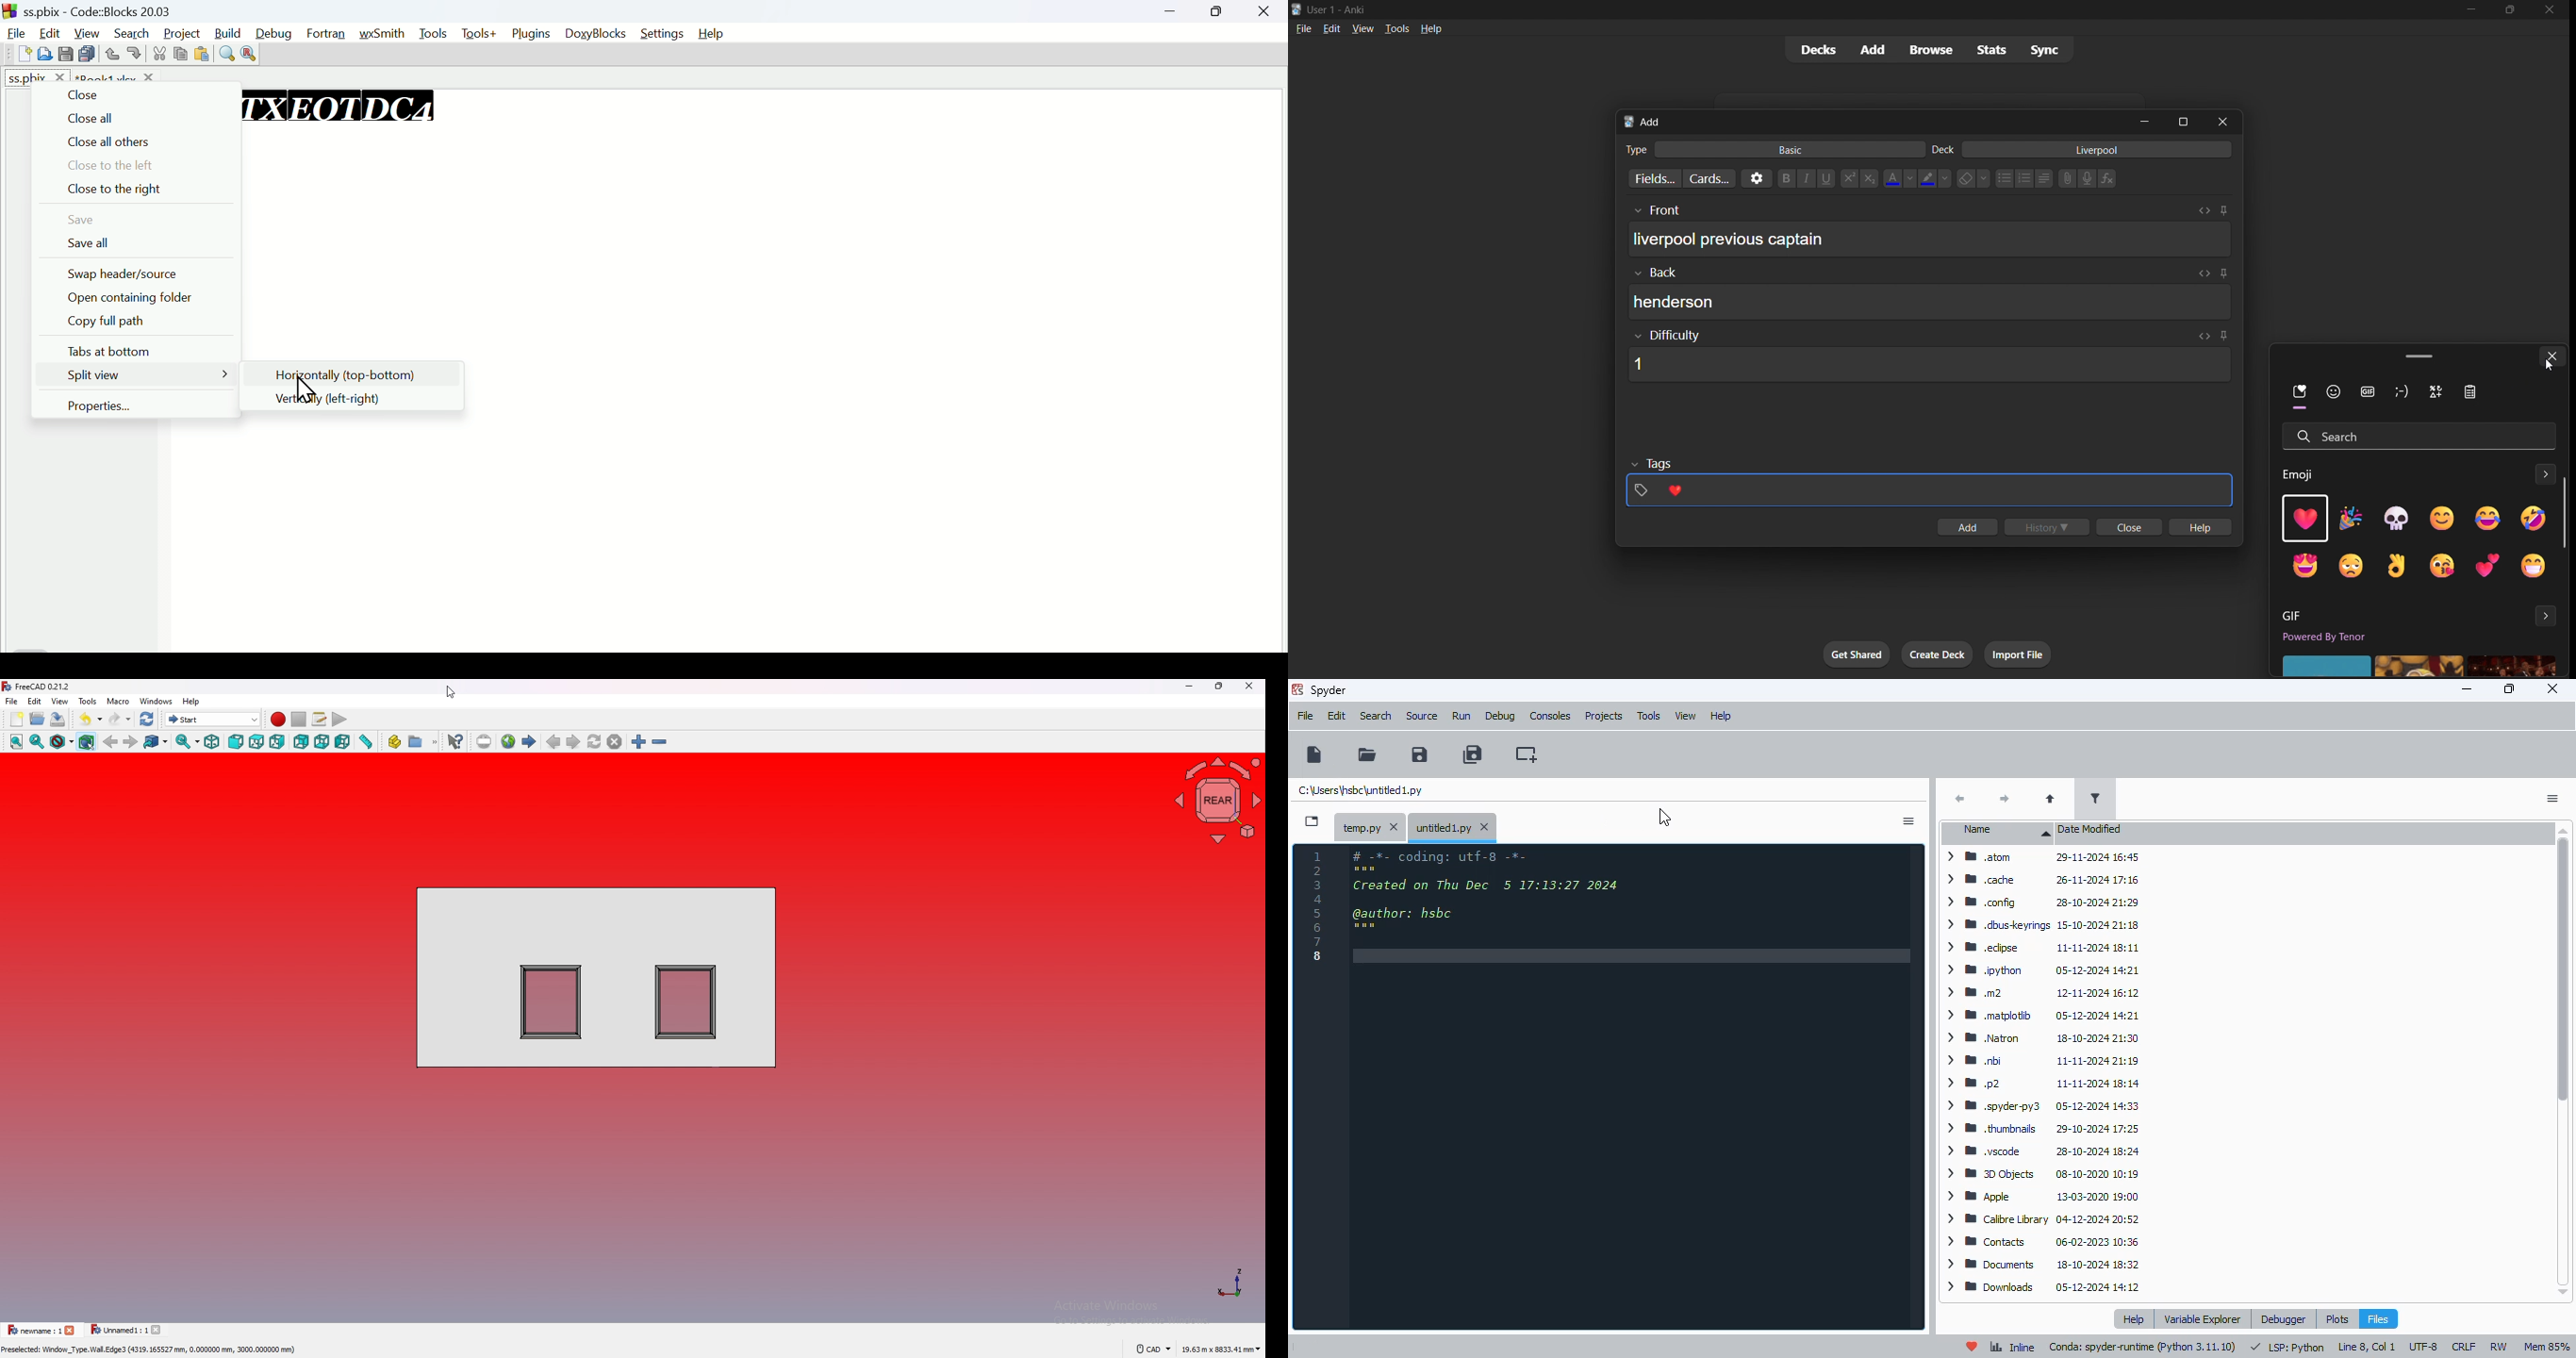  I want to click on set url, so click(484, 742).